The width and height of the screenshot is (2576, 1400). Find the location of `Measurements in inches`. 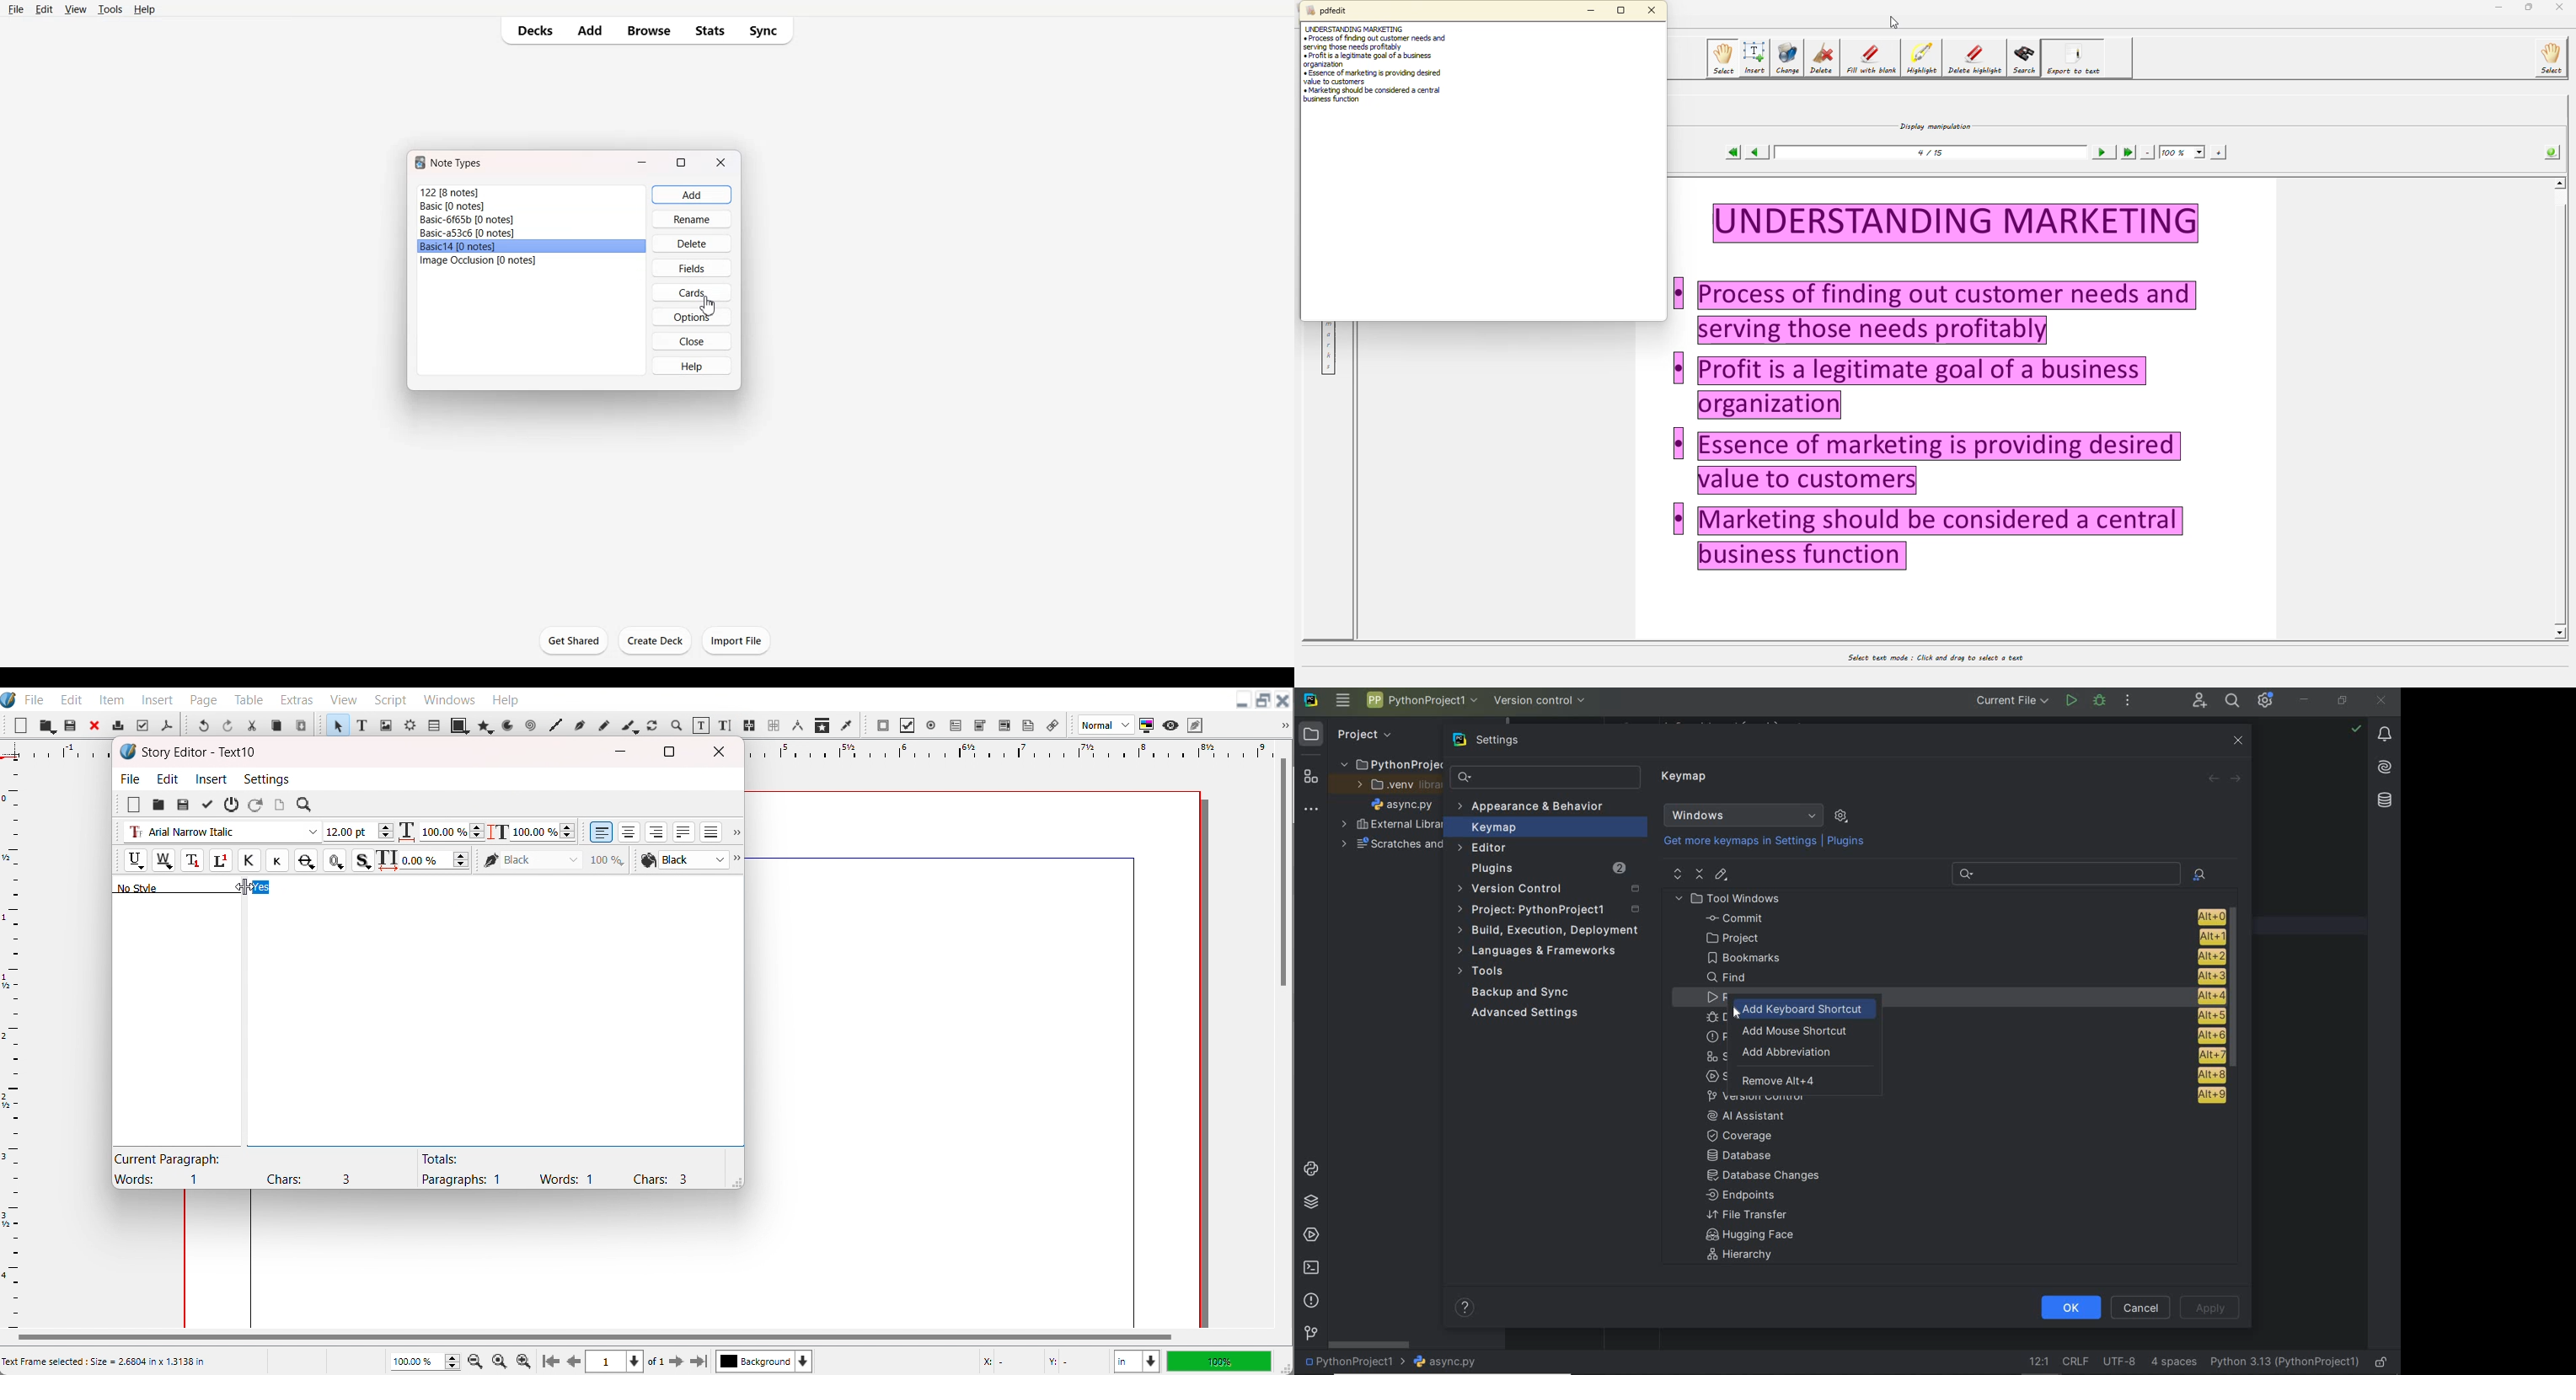

Measurements in inches is located at coordinates (1137, 1362).